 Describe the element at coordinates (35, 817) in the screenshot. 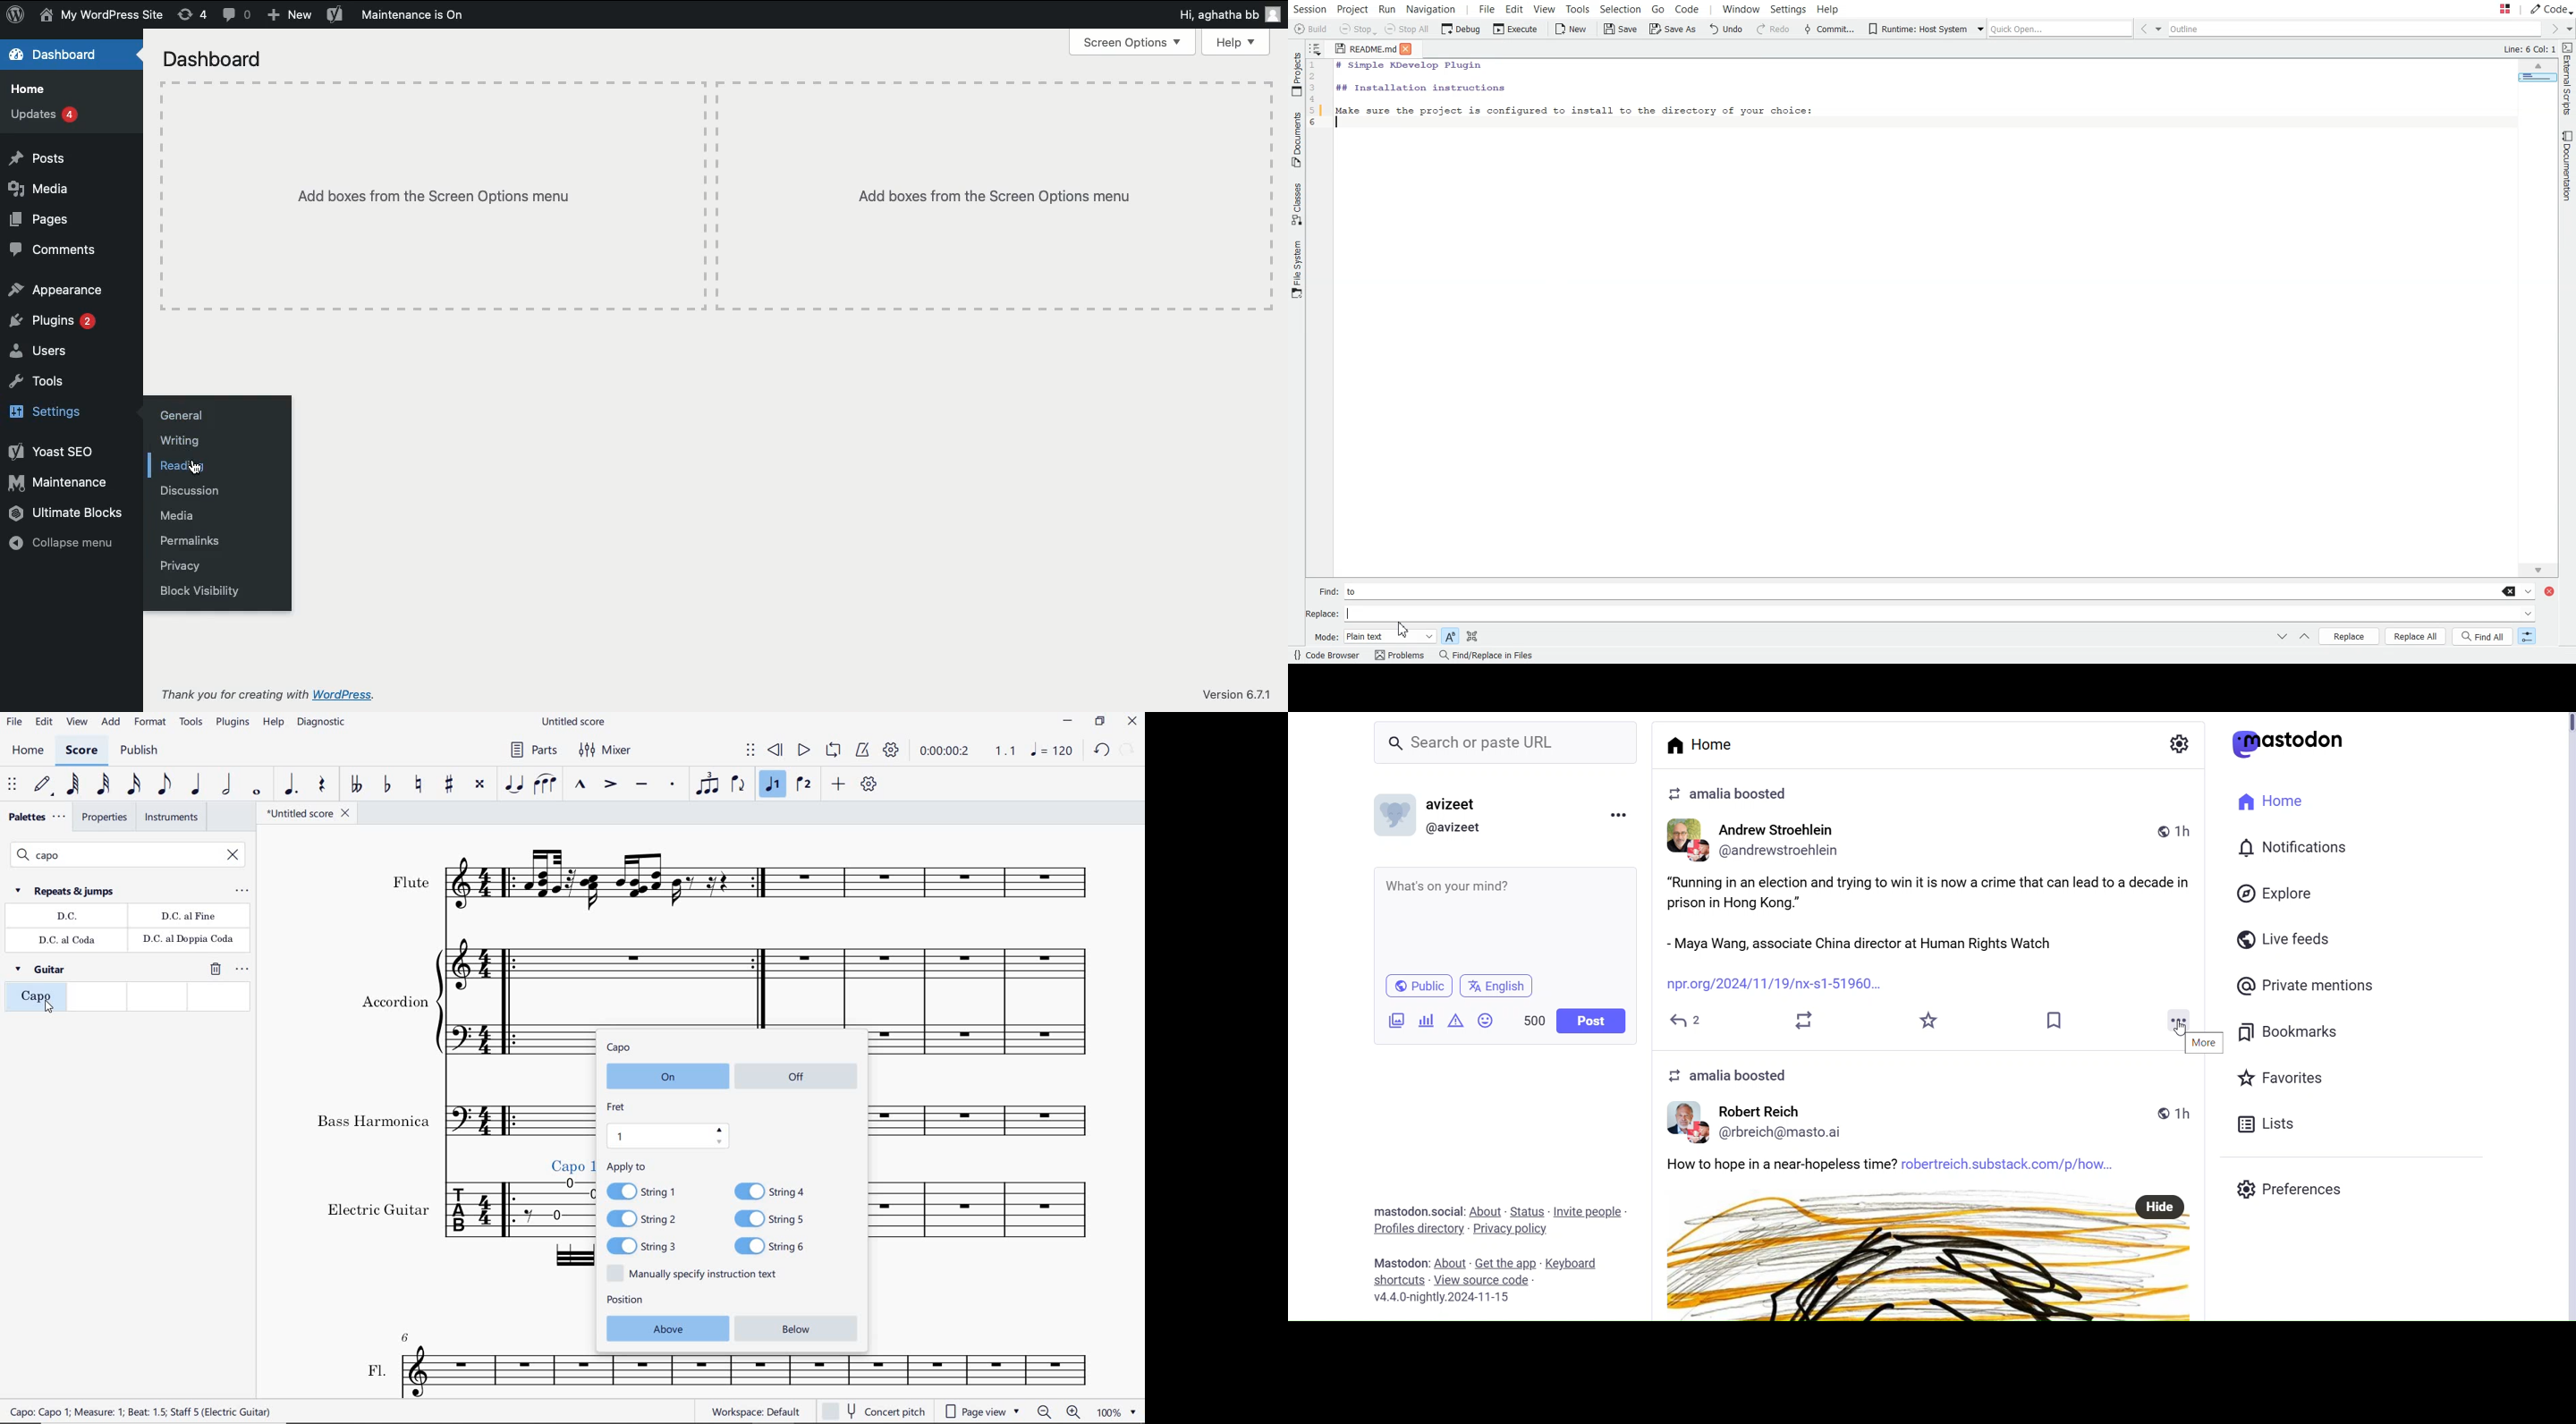

I see `palettes` at that location.